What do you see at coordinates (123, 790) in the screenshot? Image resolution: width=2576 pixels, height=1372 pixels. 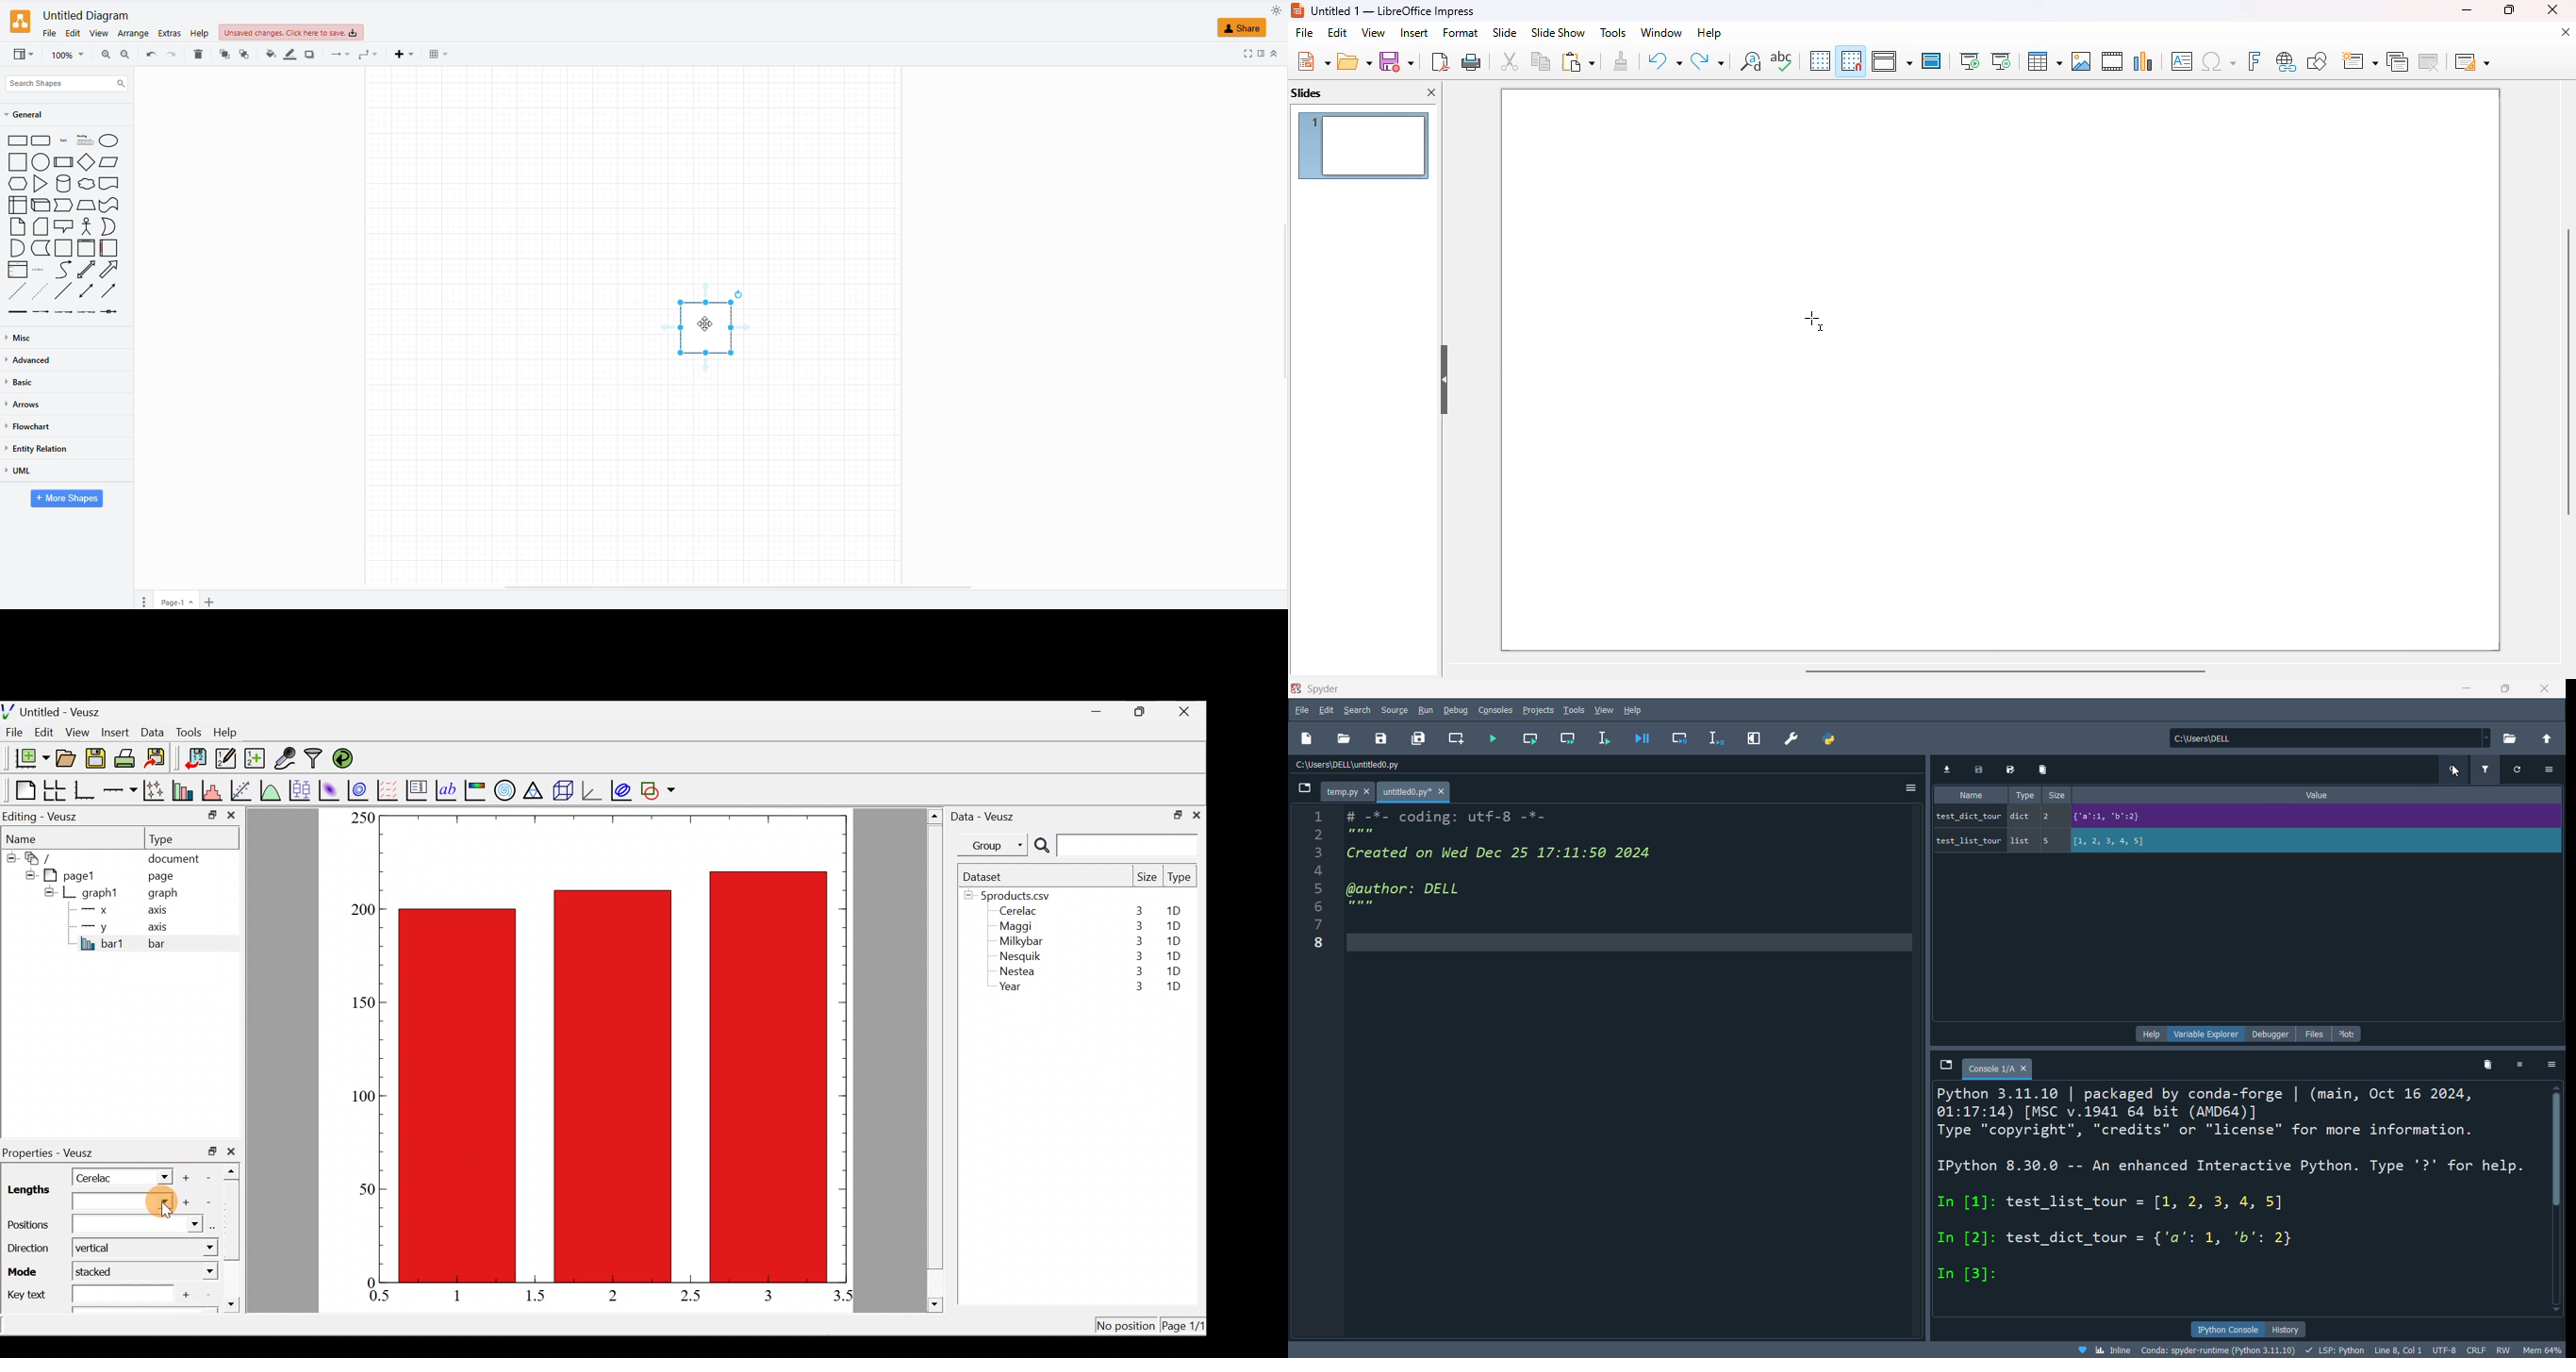 I see `Add an axis to the plot` at bounding box center [123, 790].